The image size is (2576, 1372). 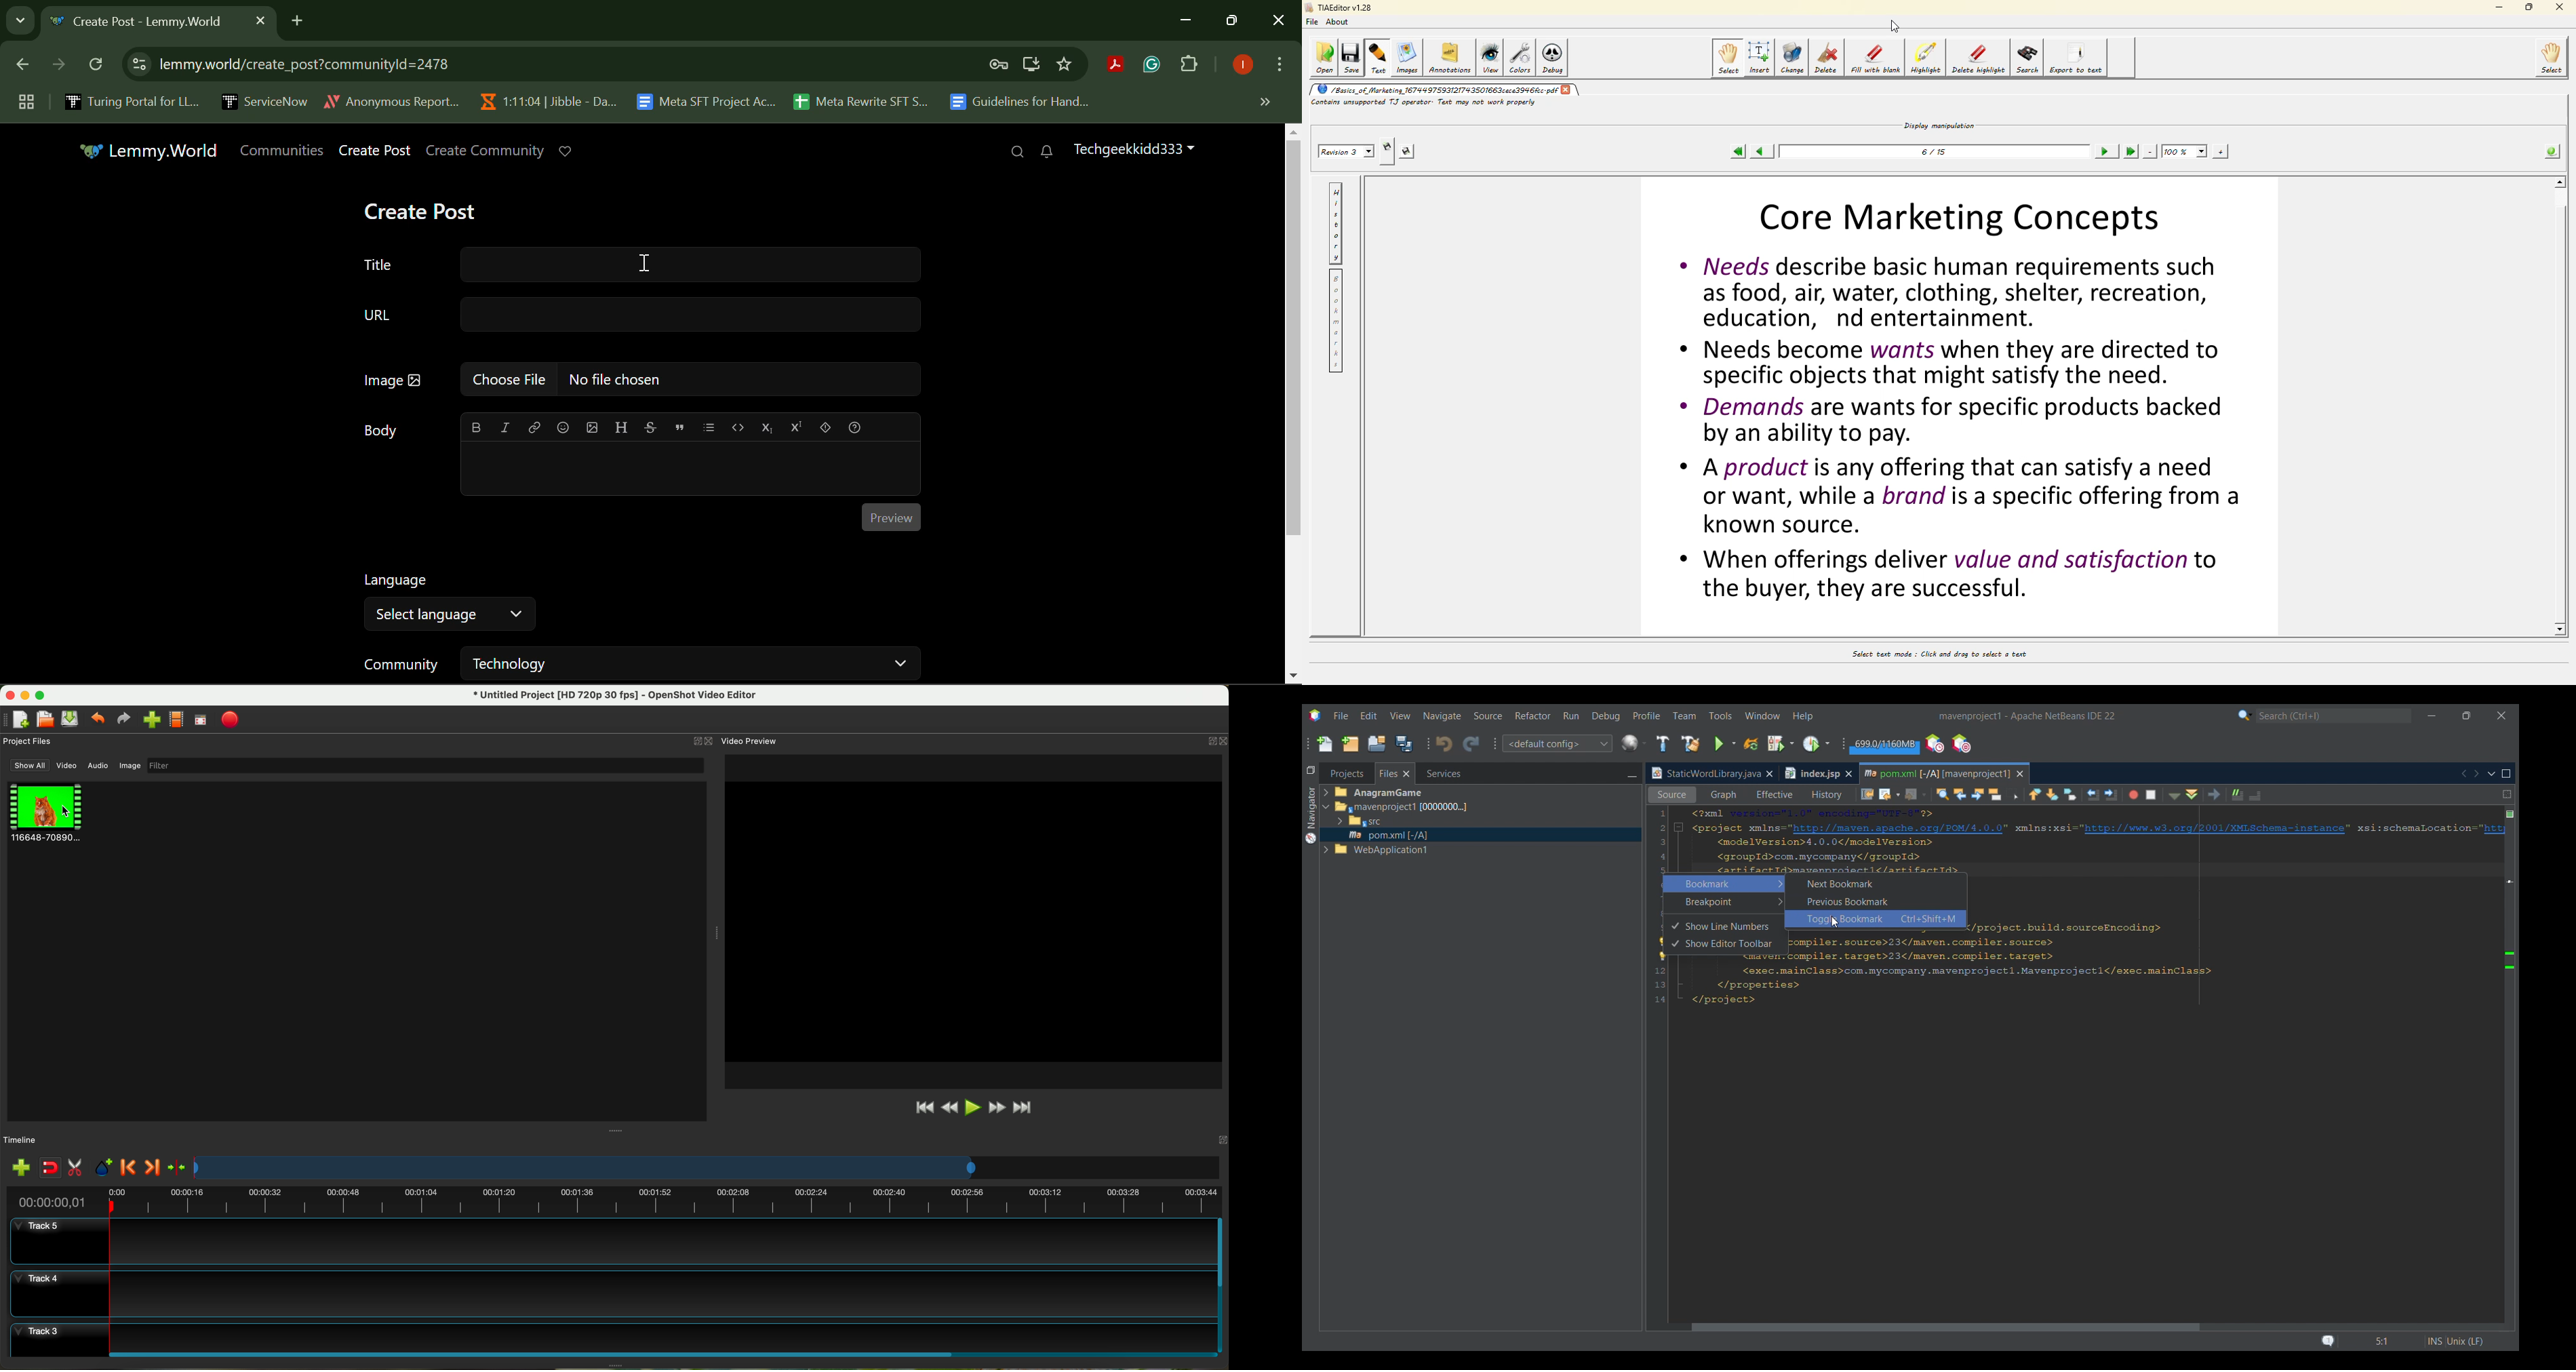 What do you see at coordinates (1404, 743) in the screenshot?
I see `Save all` at bounding box center [1404, 743].